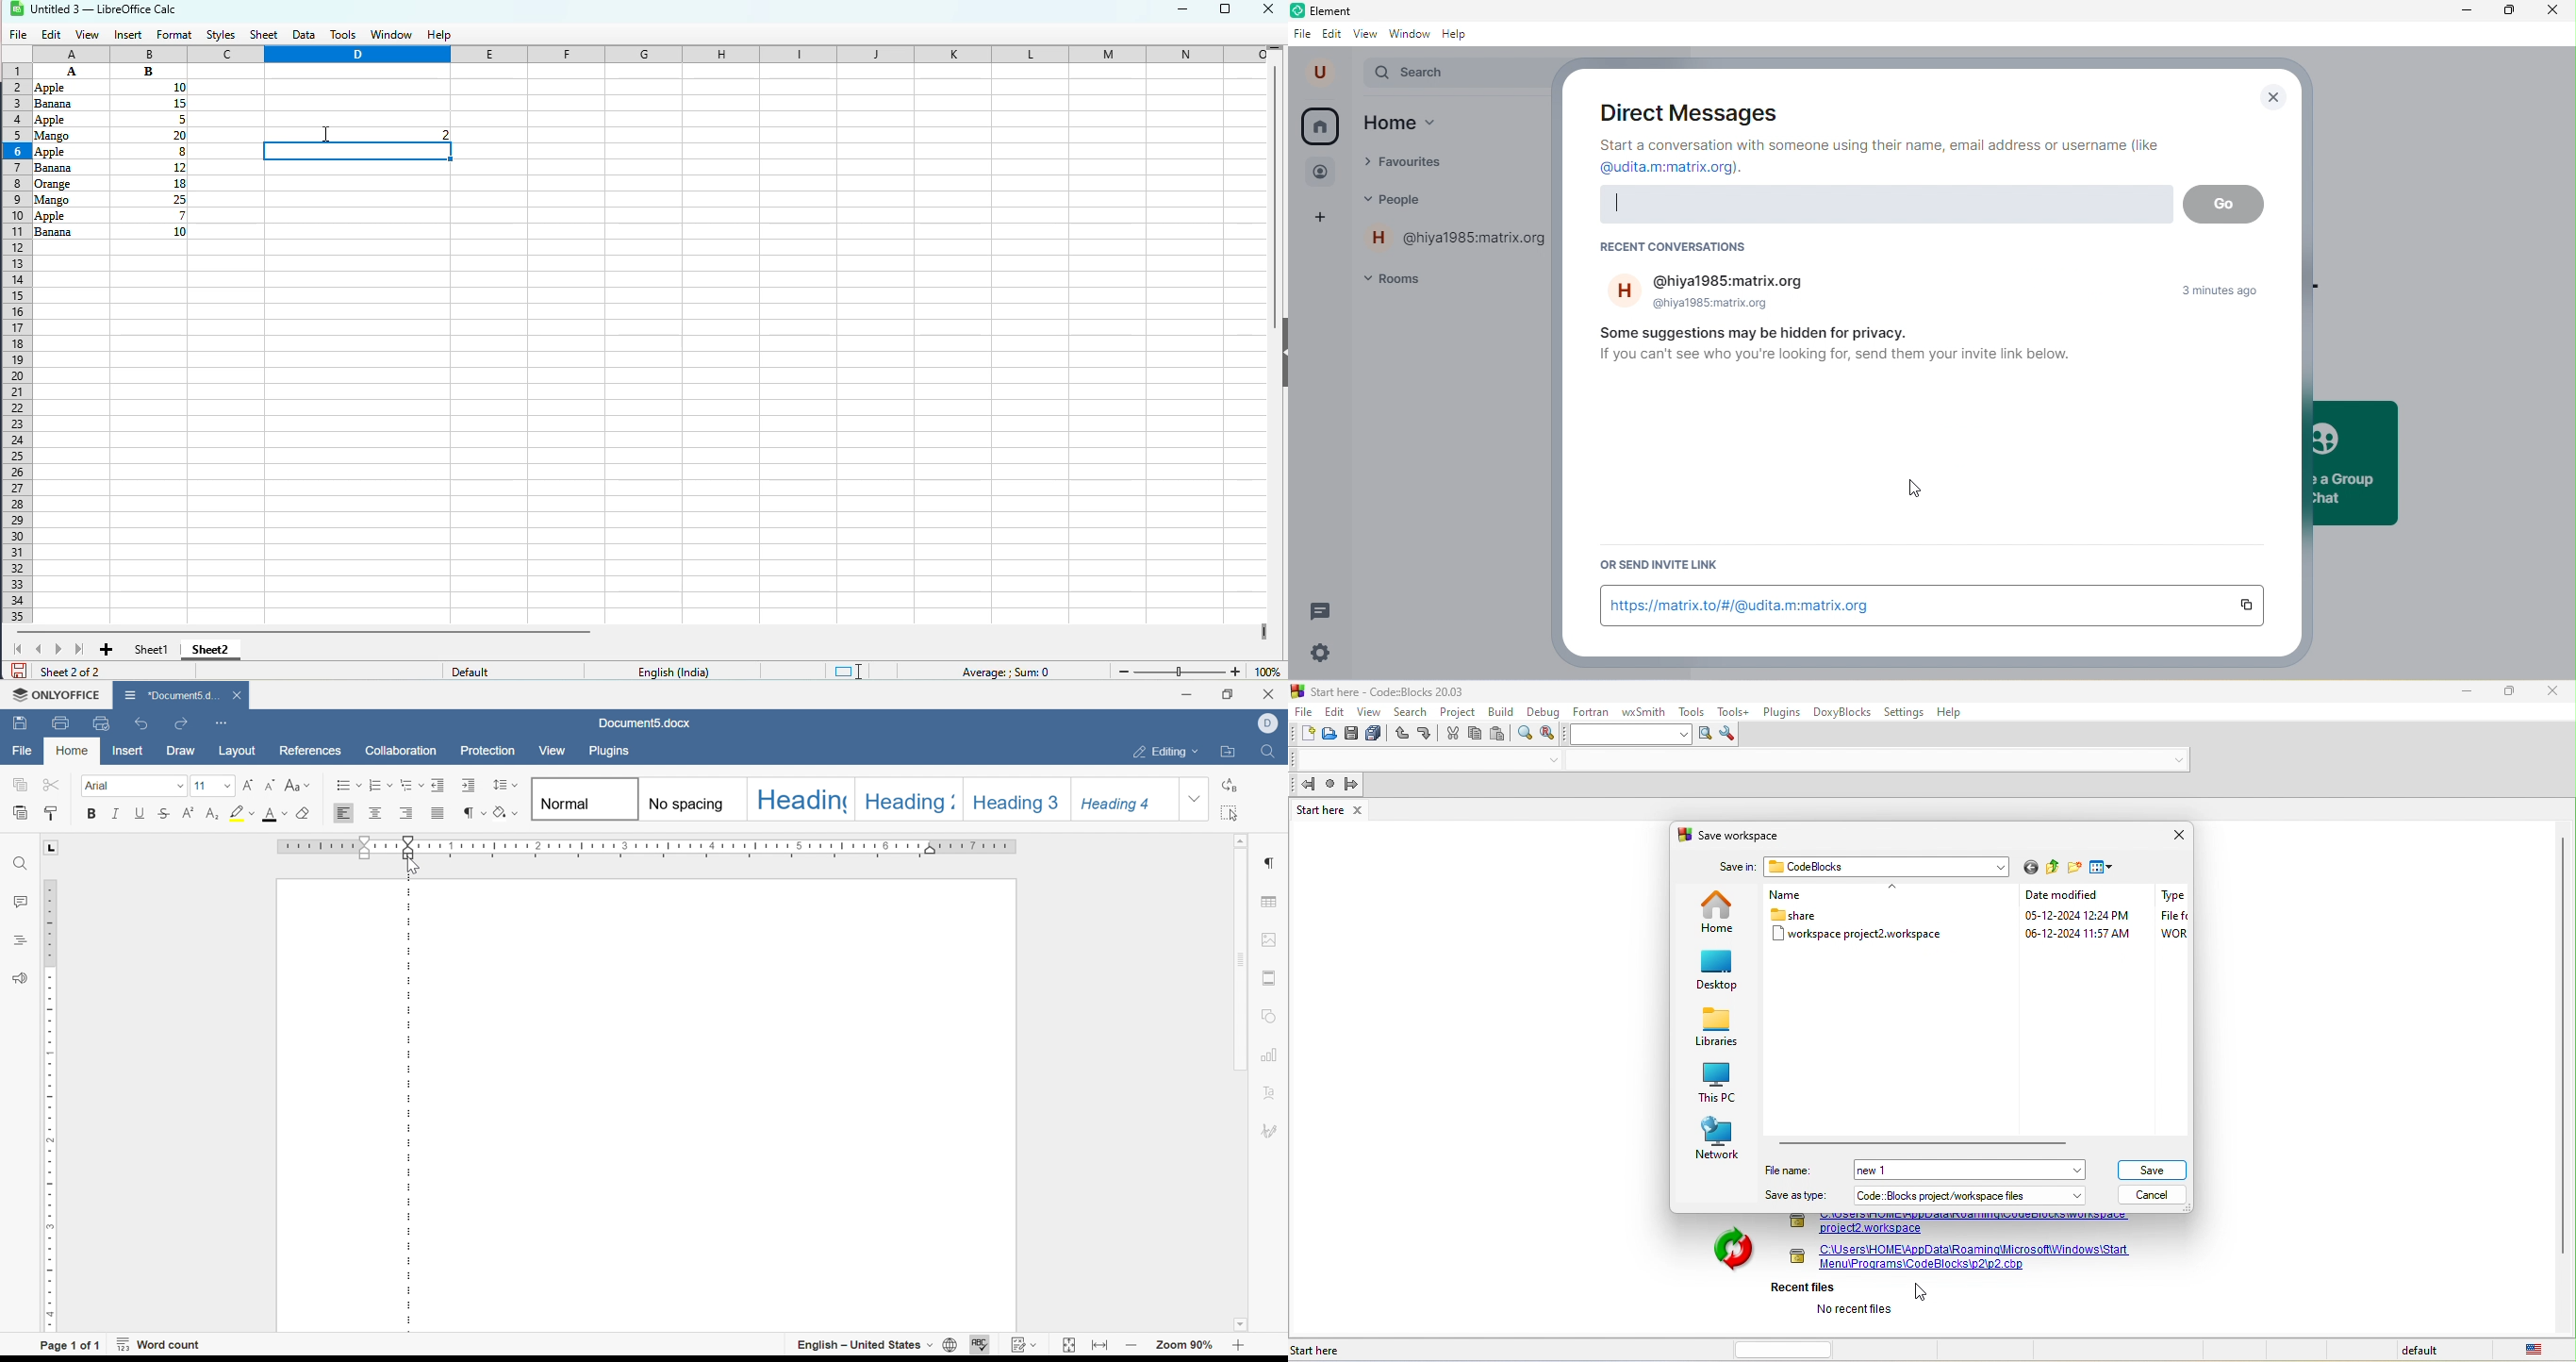  I want to click on favourites, so click(1420, 164).